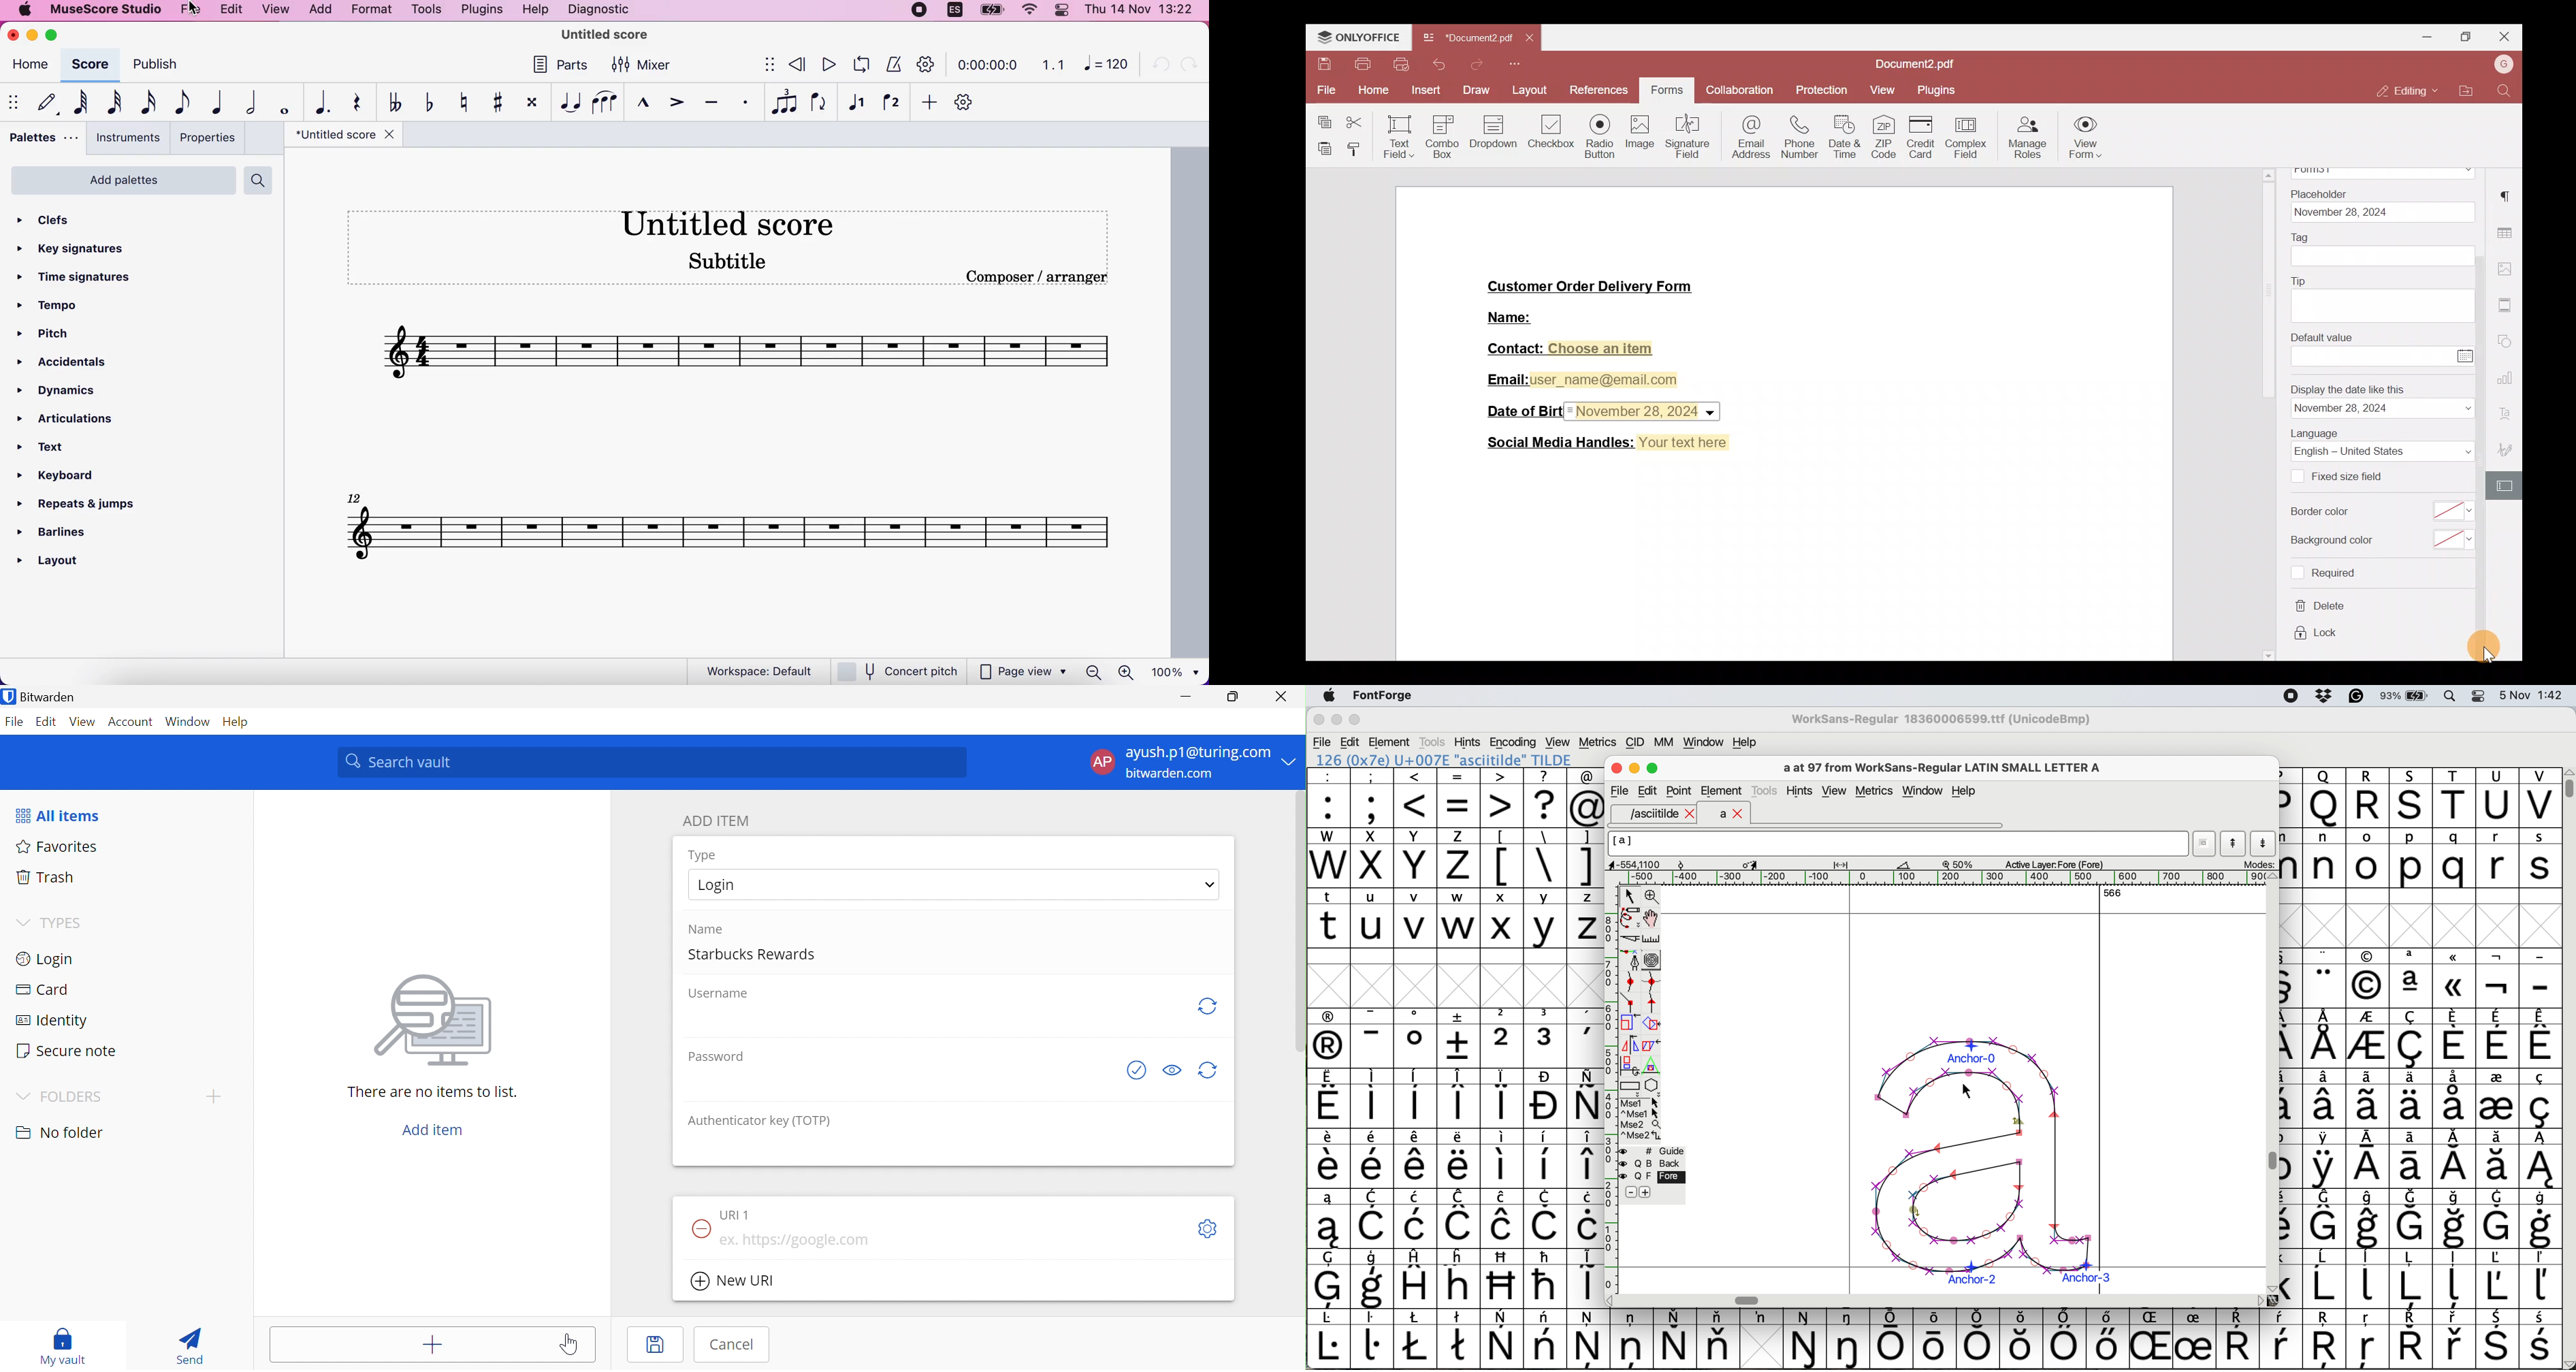 The width and height of the screenshot is (2576, 1372). I want to click on enter value, so click(2371, 356).